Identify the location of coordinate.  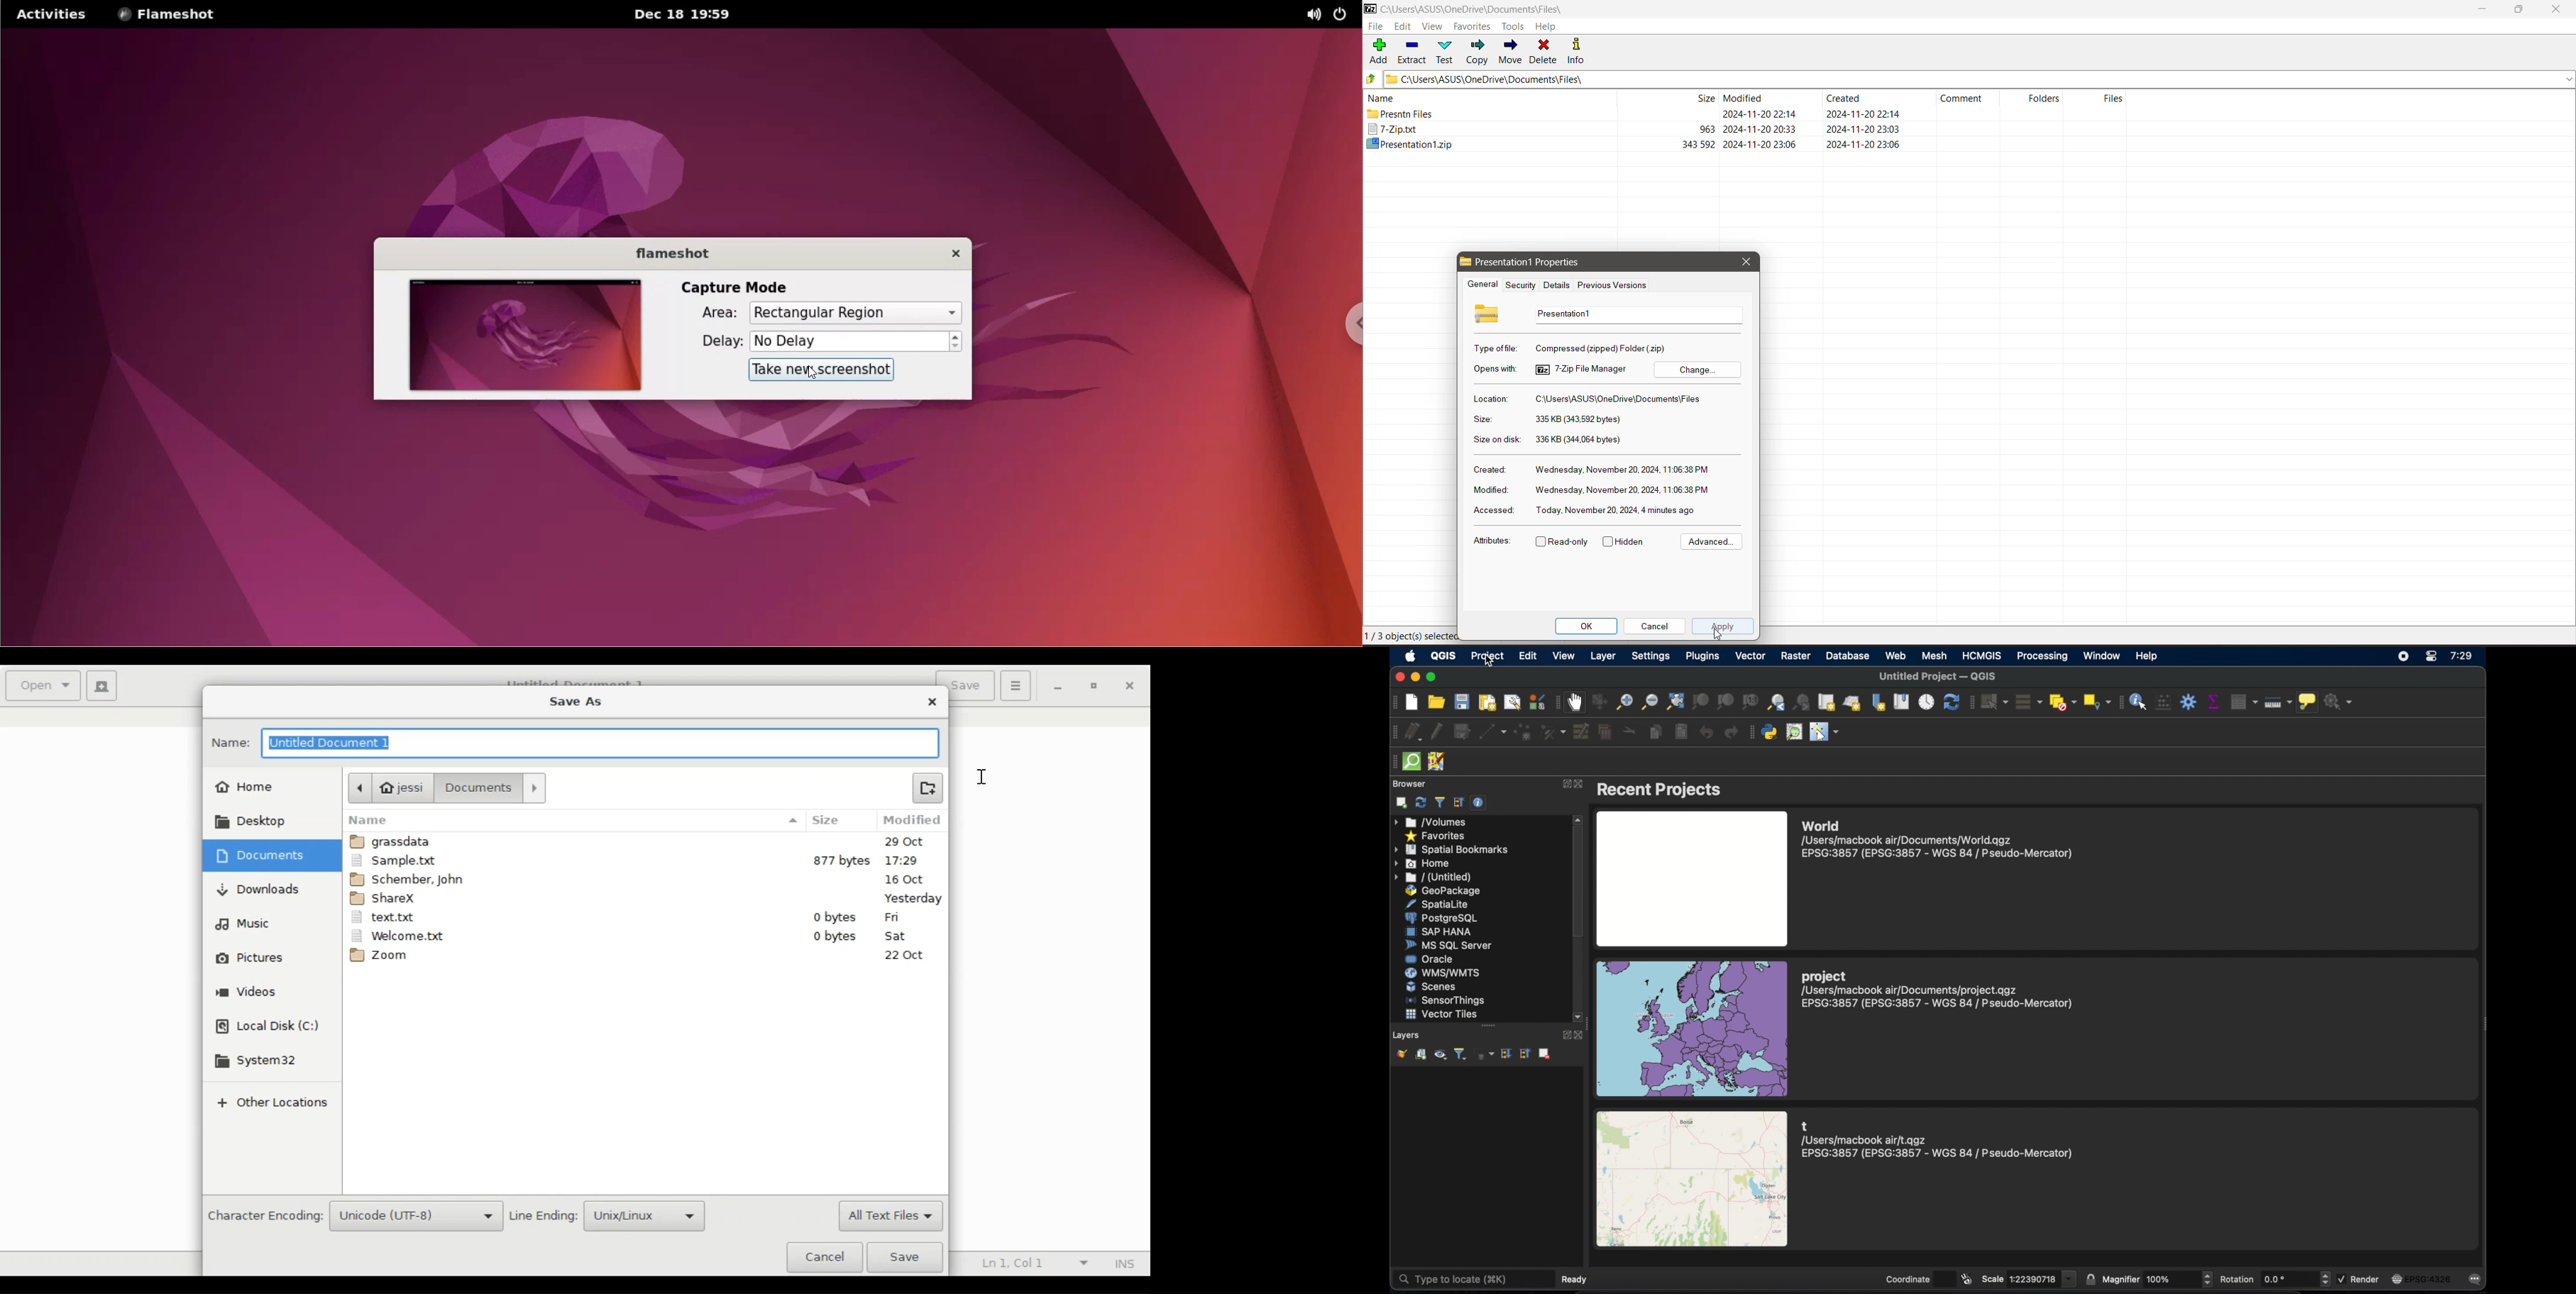
(1906, 1278).